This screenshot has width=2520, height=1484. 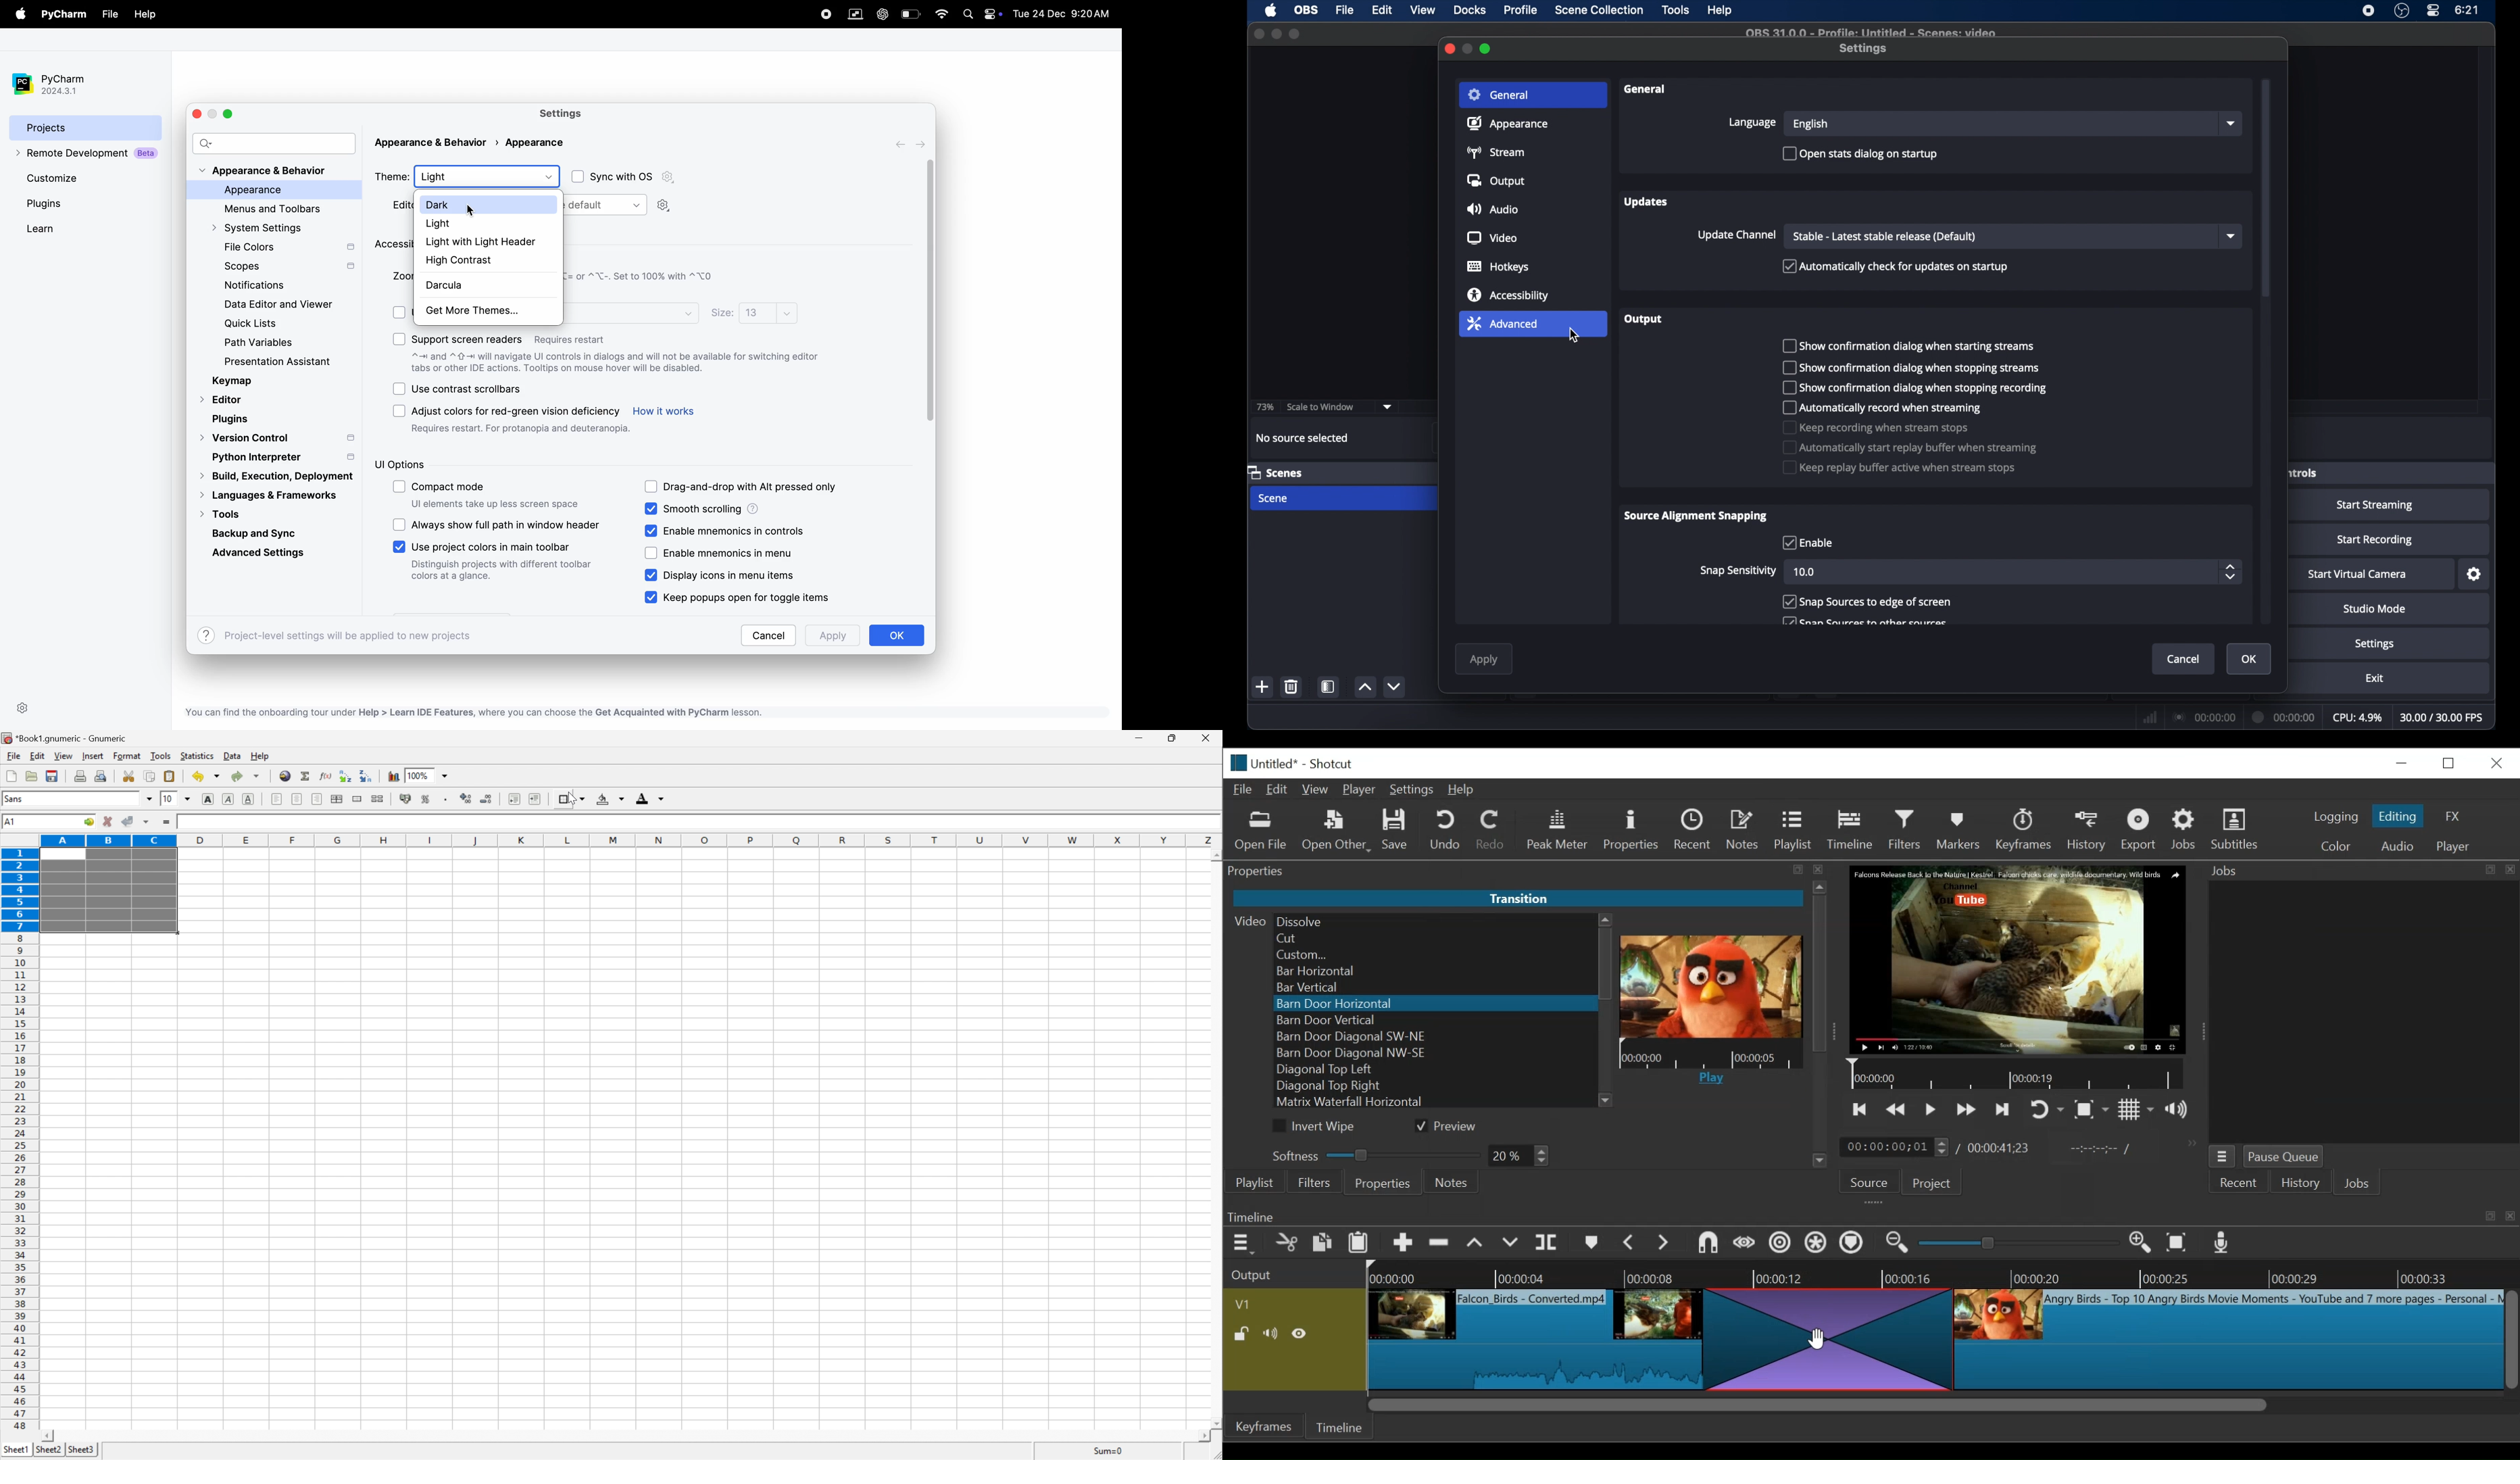 I want to click on connection, so click(x=2204, y=716).